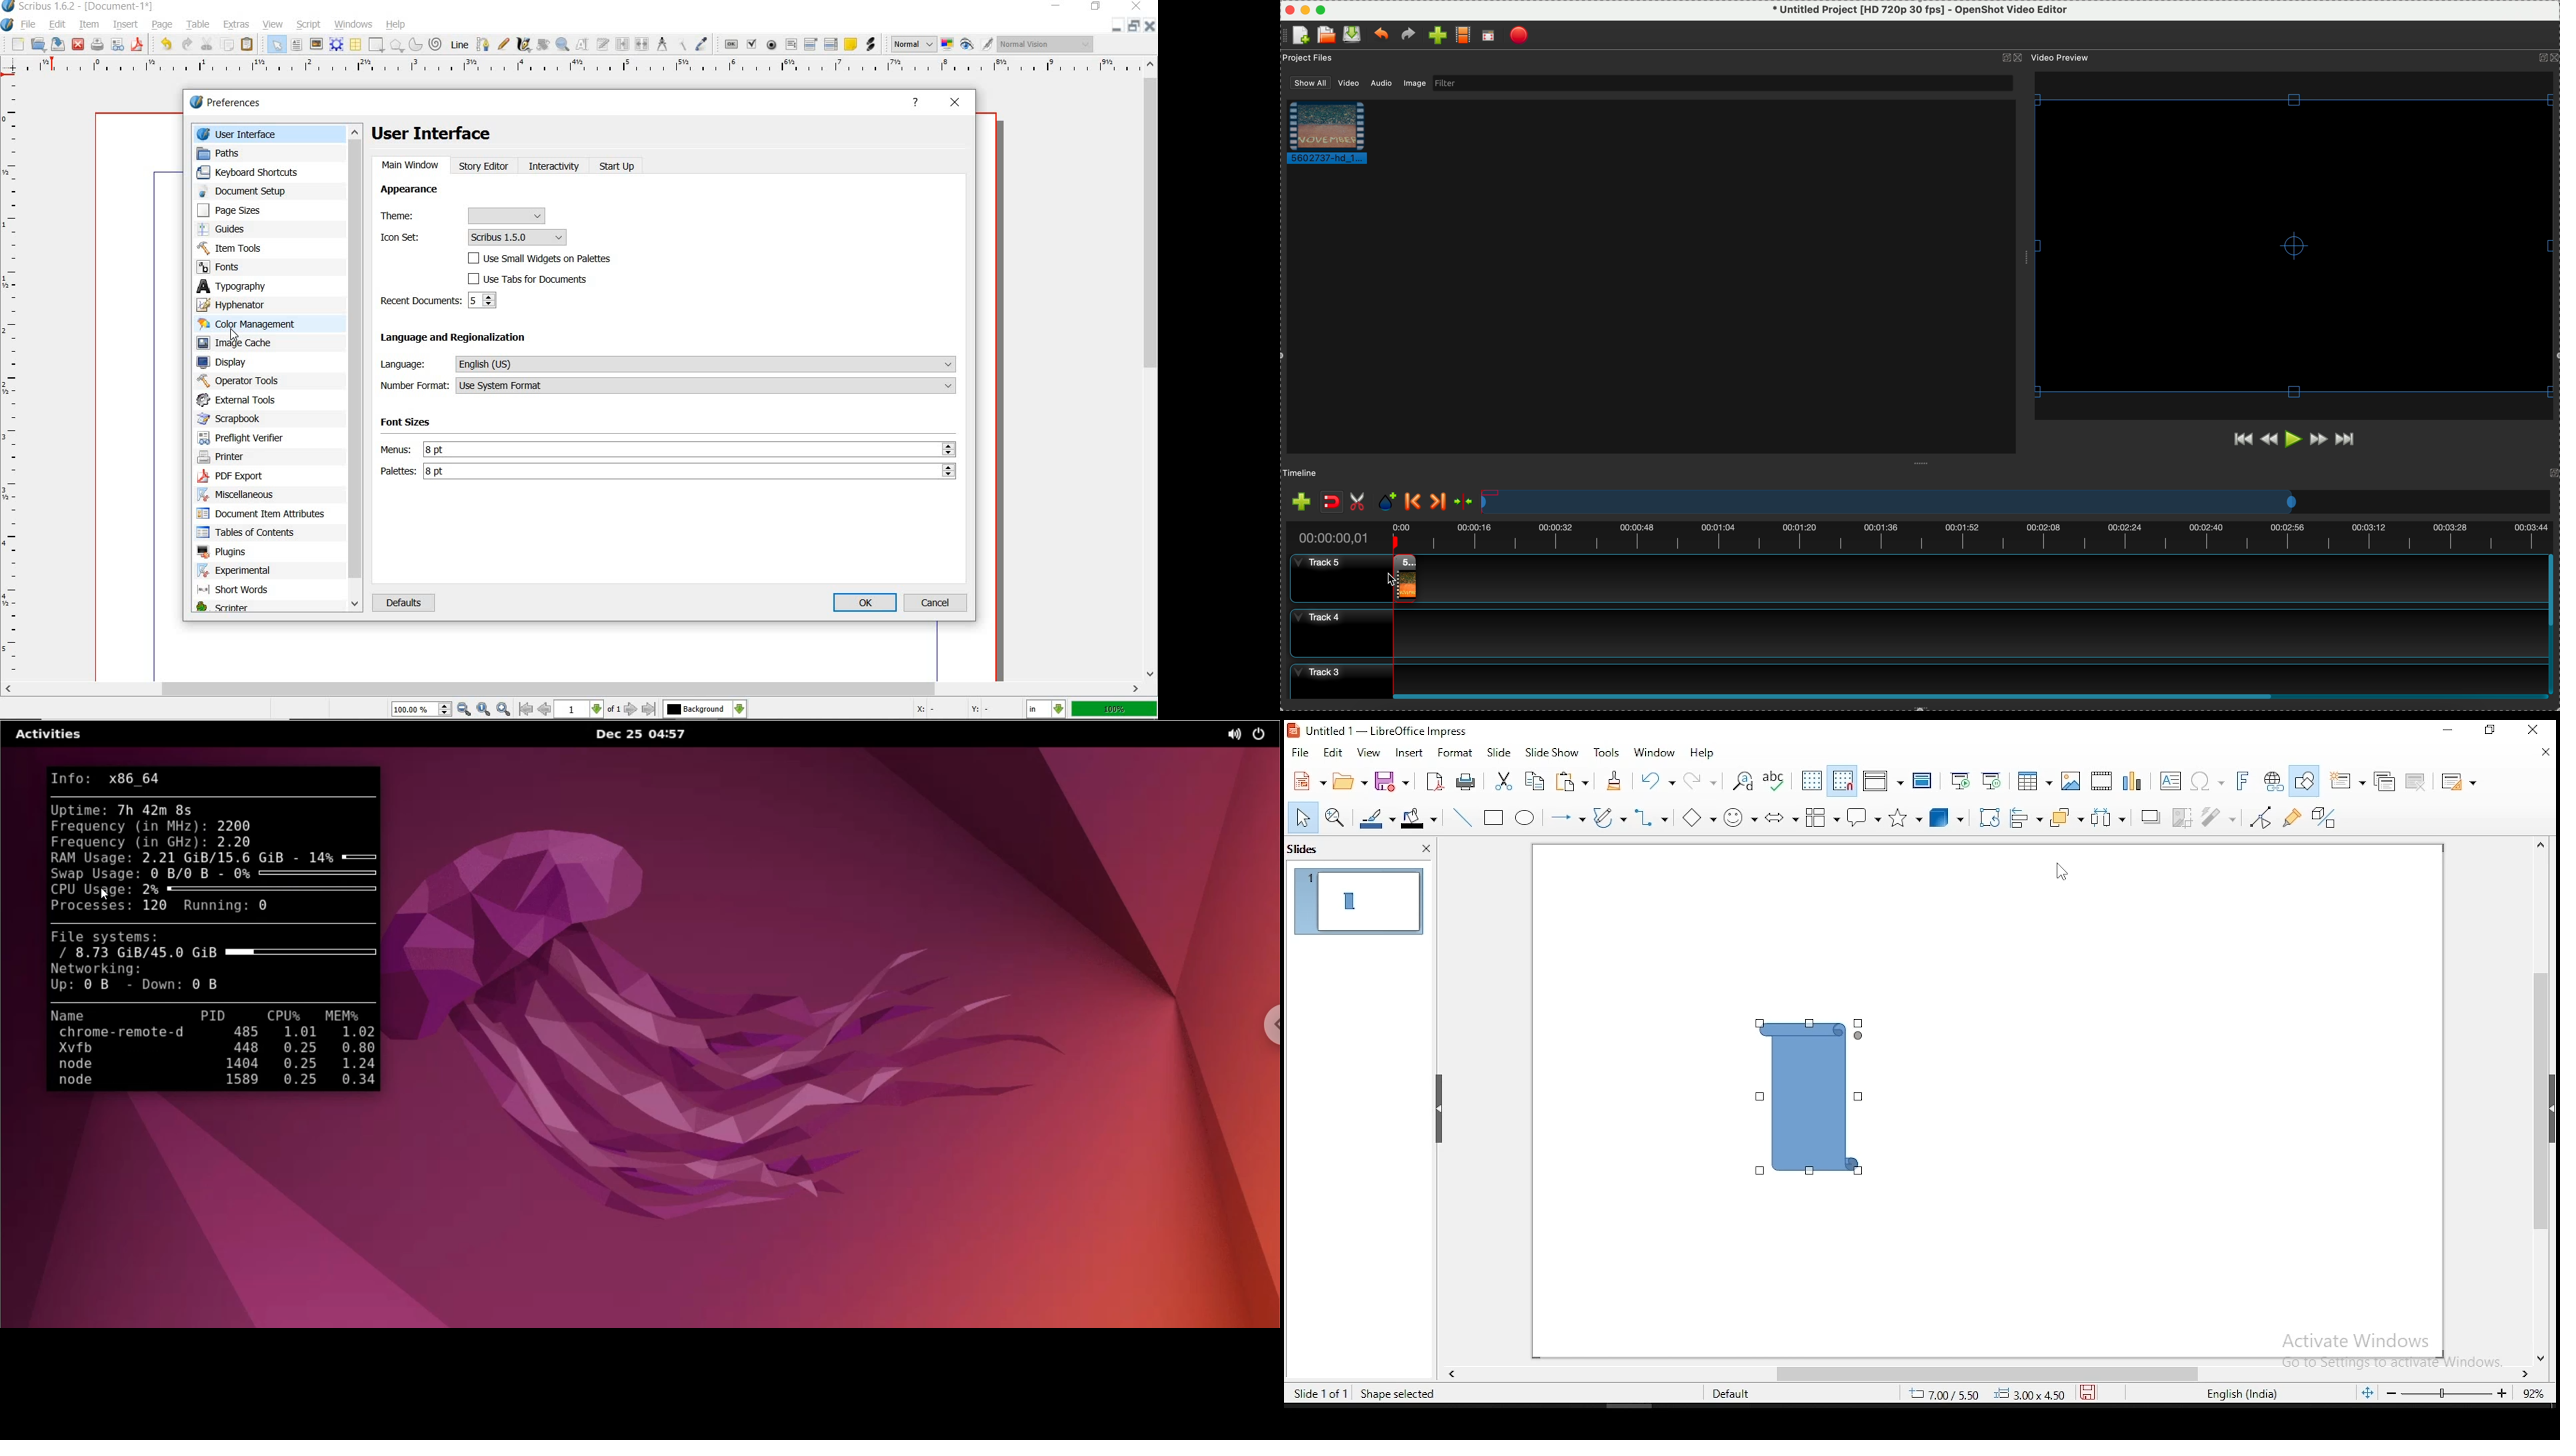 The width and height of the screenshot is (2576, 1456). I want to click on import files, so click(1298, 499).